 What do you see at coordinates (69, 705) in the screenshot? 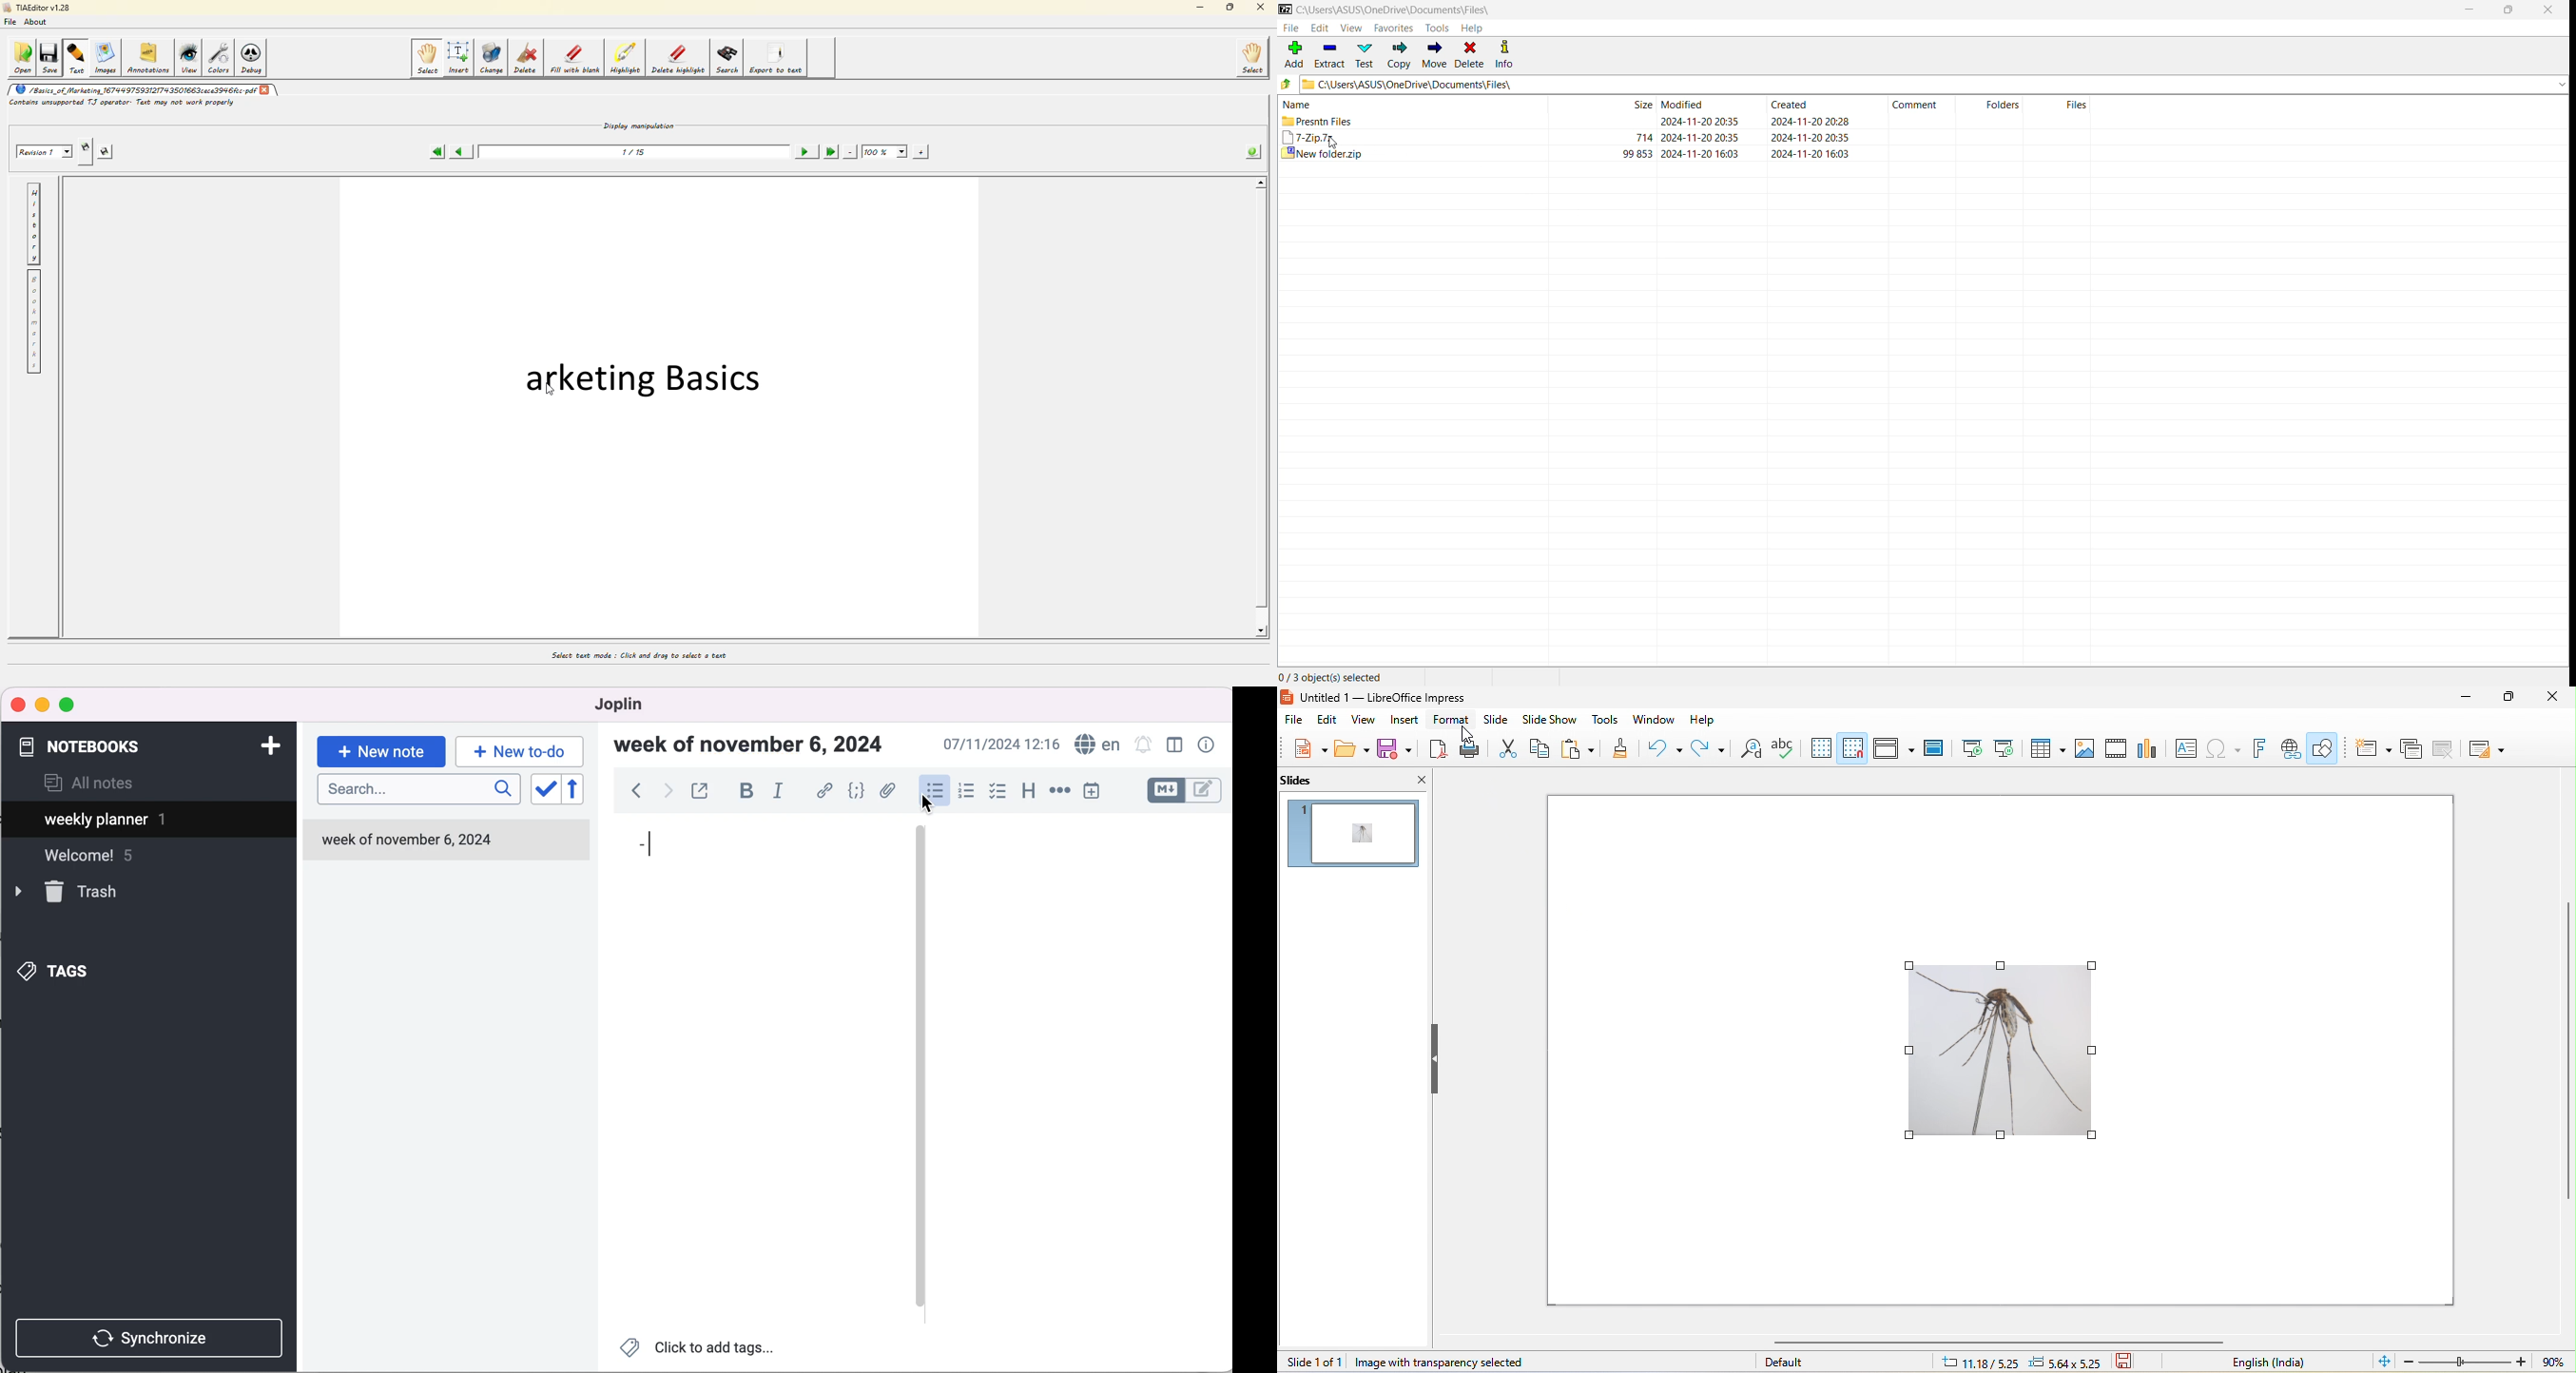
I see `maximize` at bounding box center [69, 705].